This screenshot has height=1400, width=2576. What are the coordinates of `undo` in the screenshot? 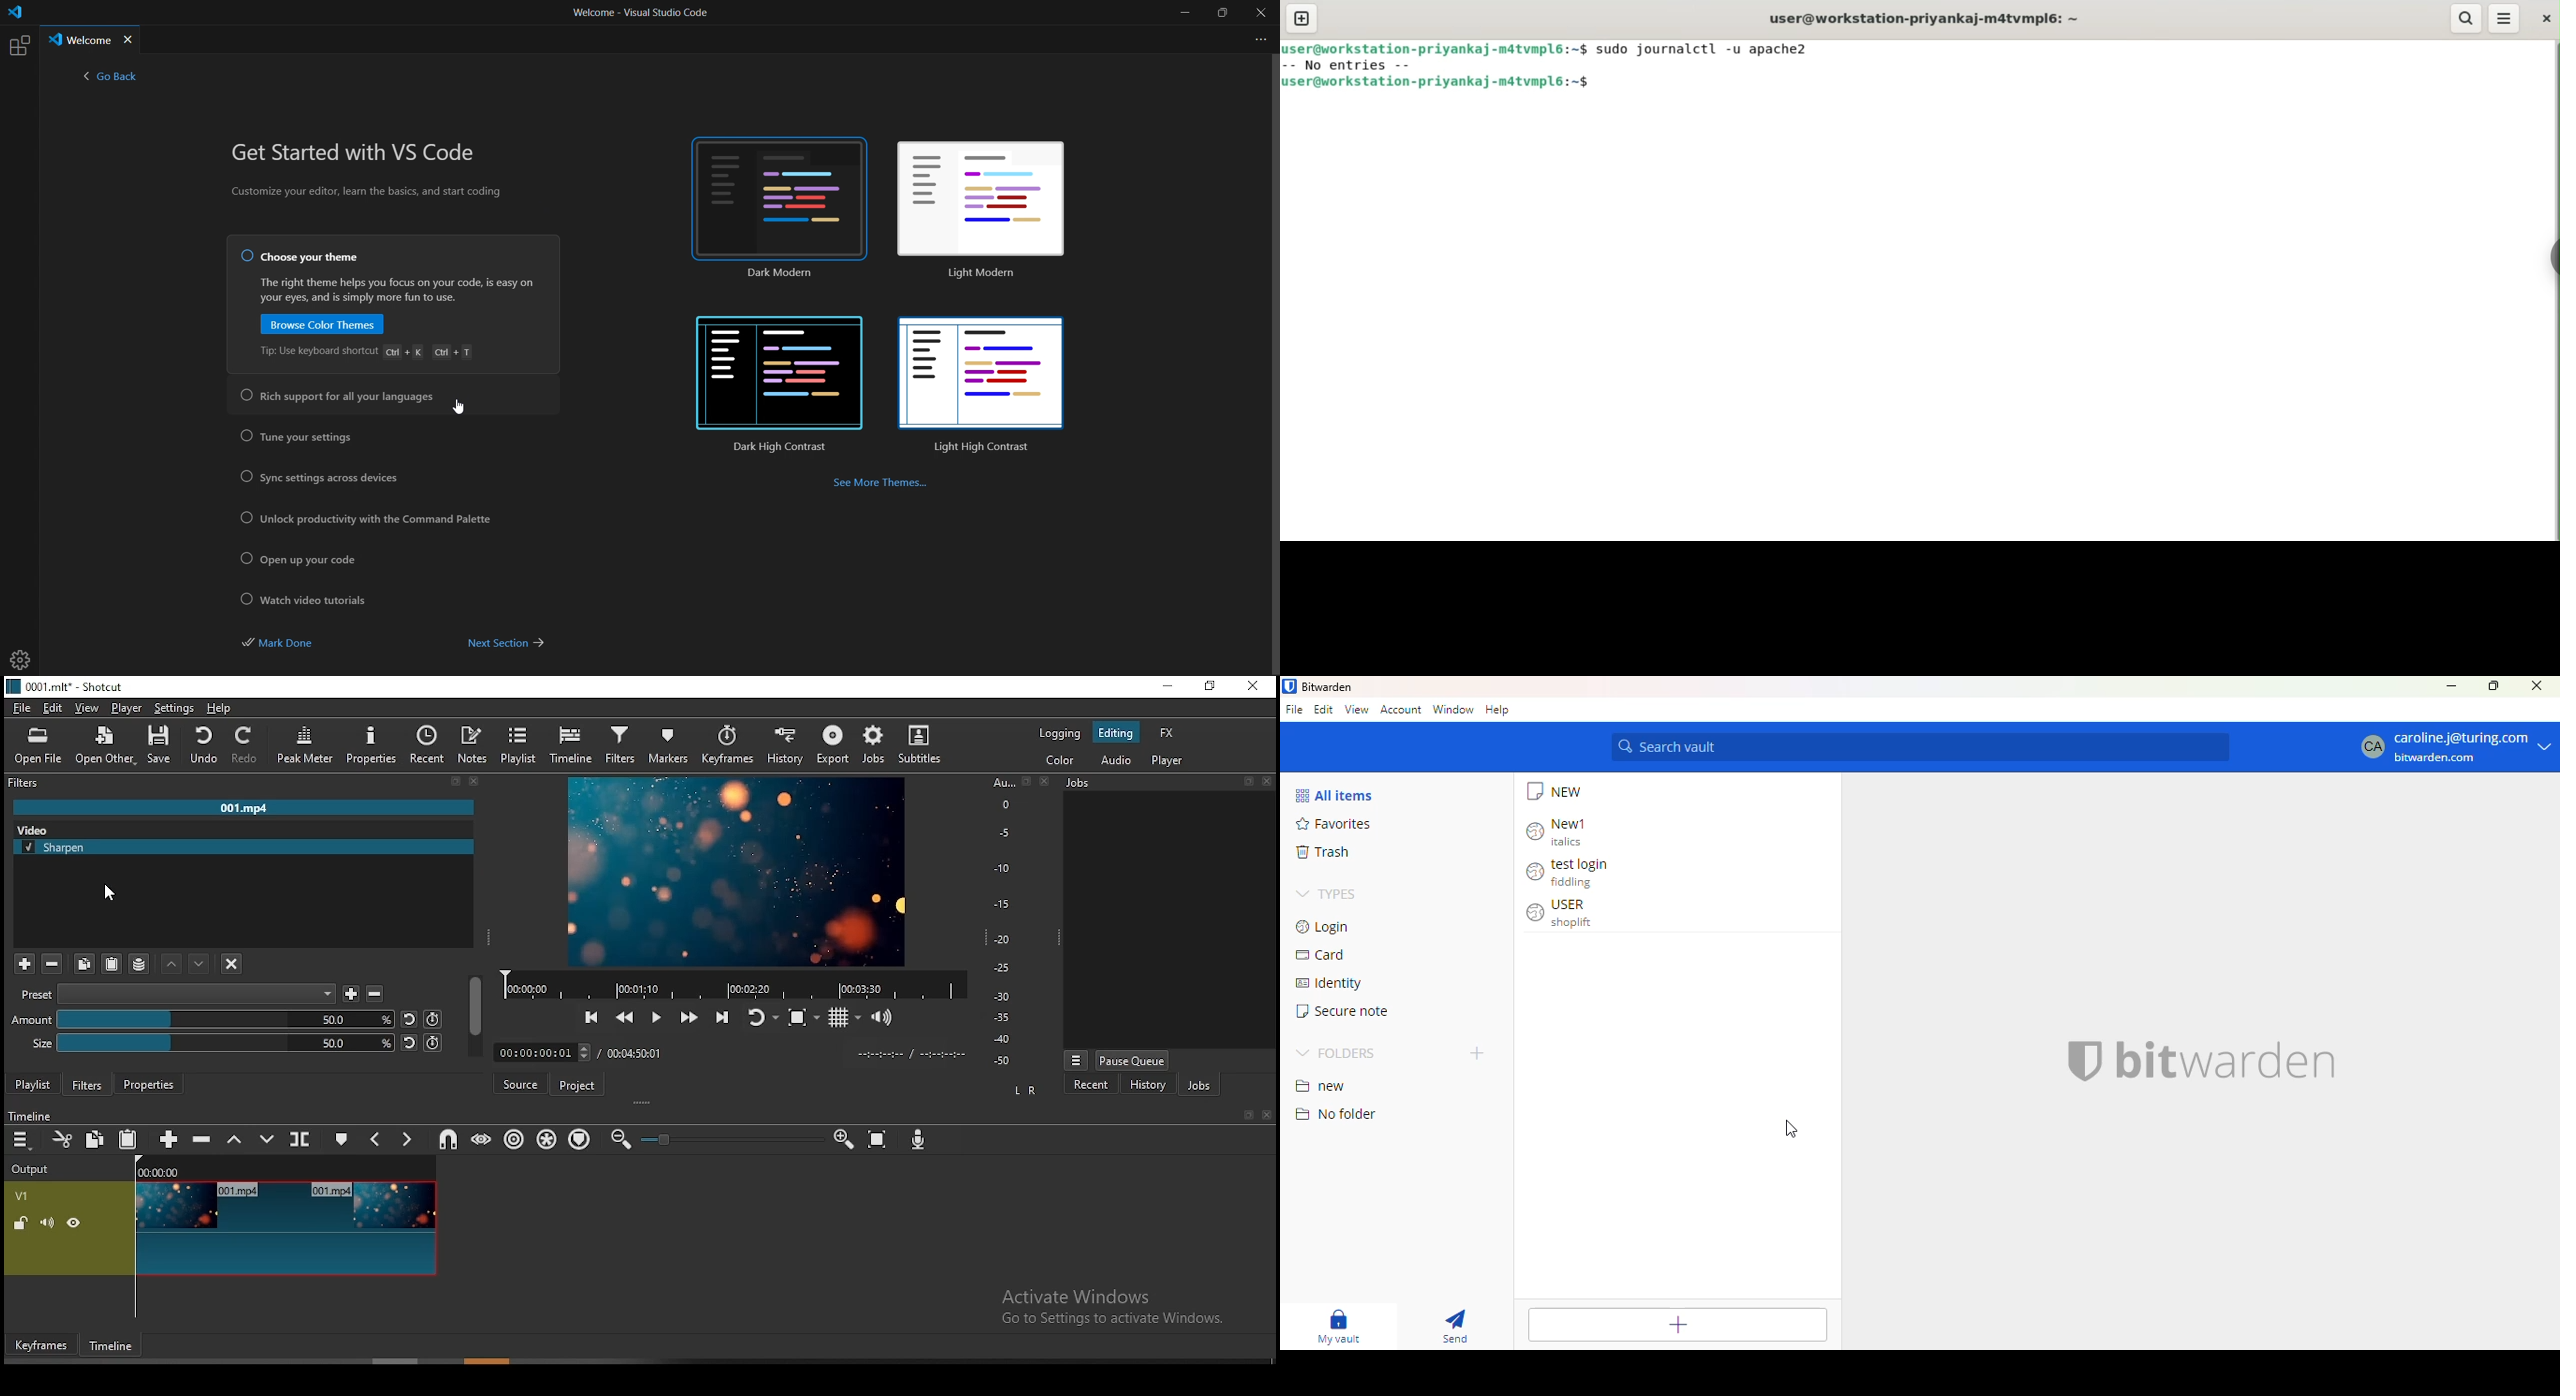 It's located at (411, 1041).